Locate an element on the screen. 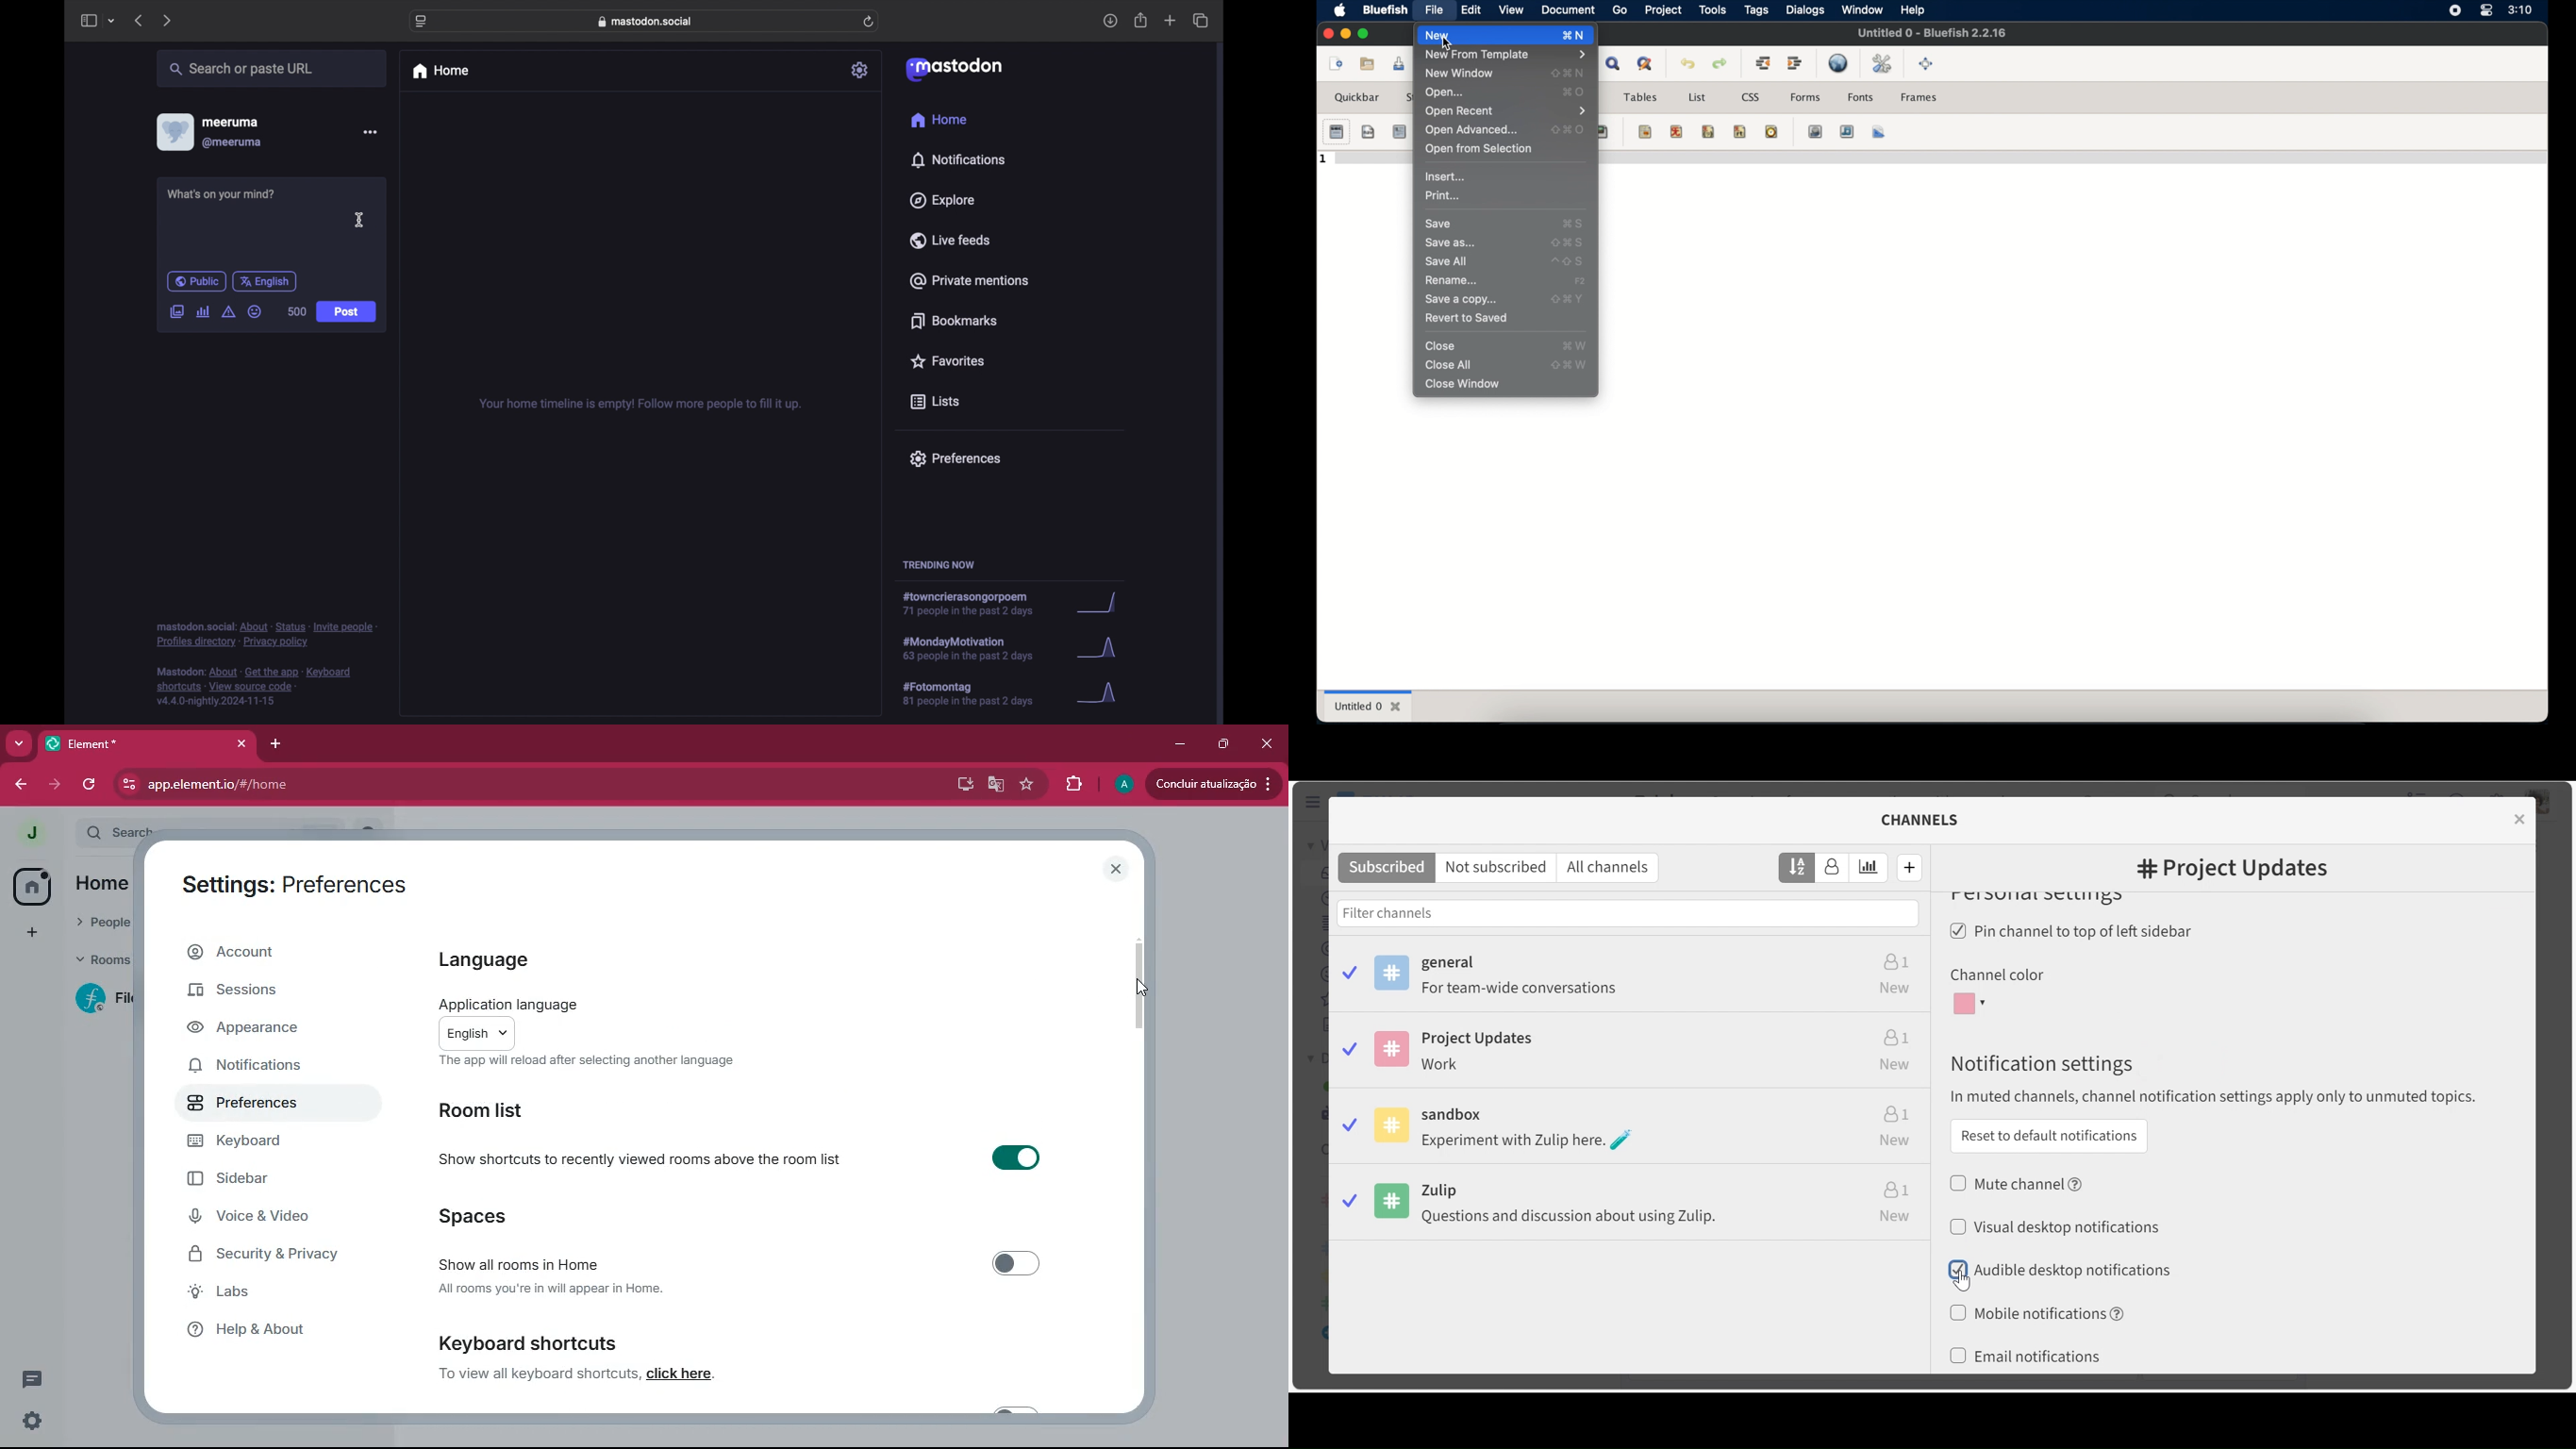  keyboard shortcuts is located at coordinates (531, 1341).